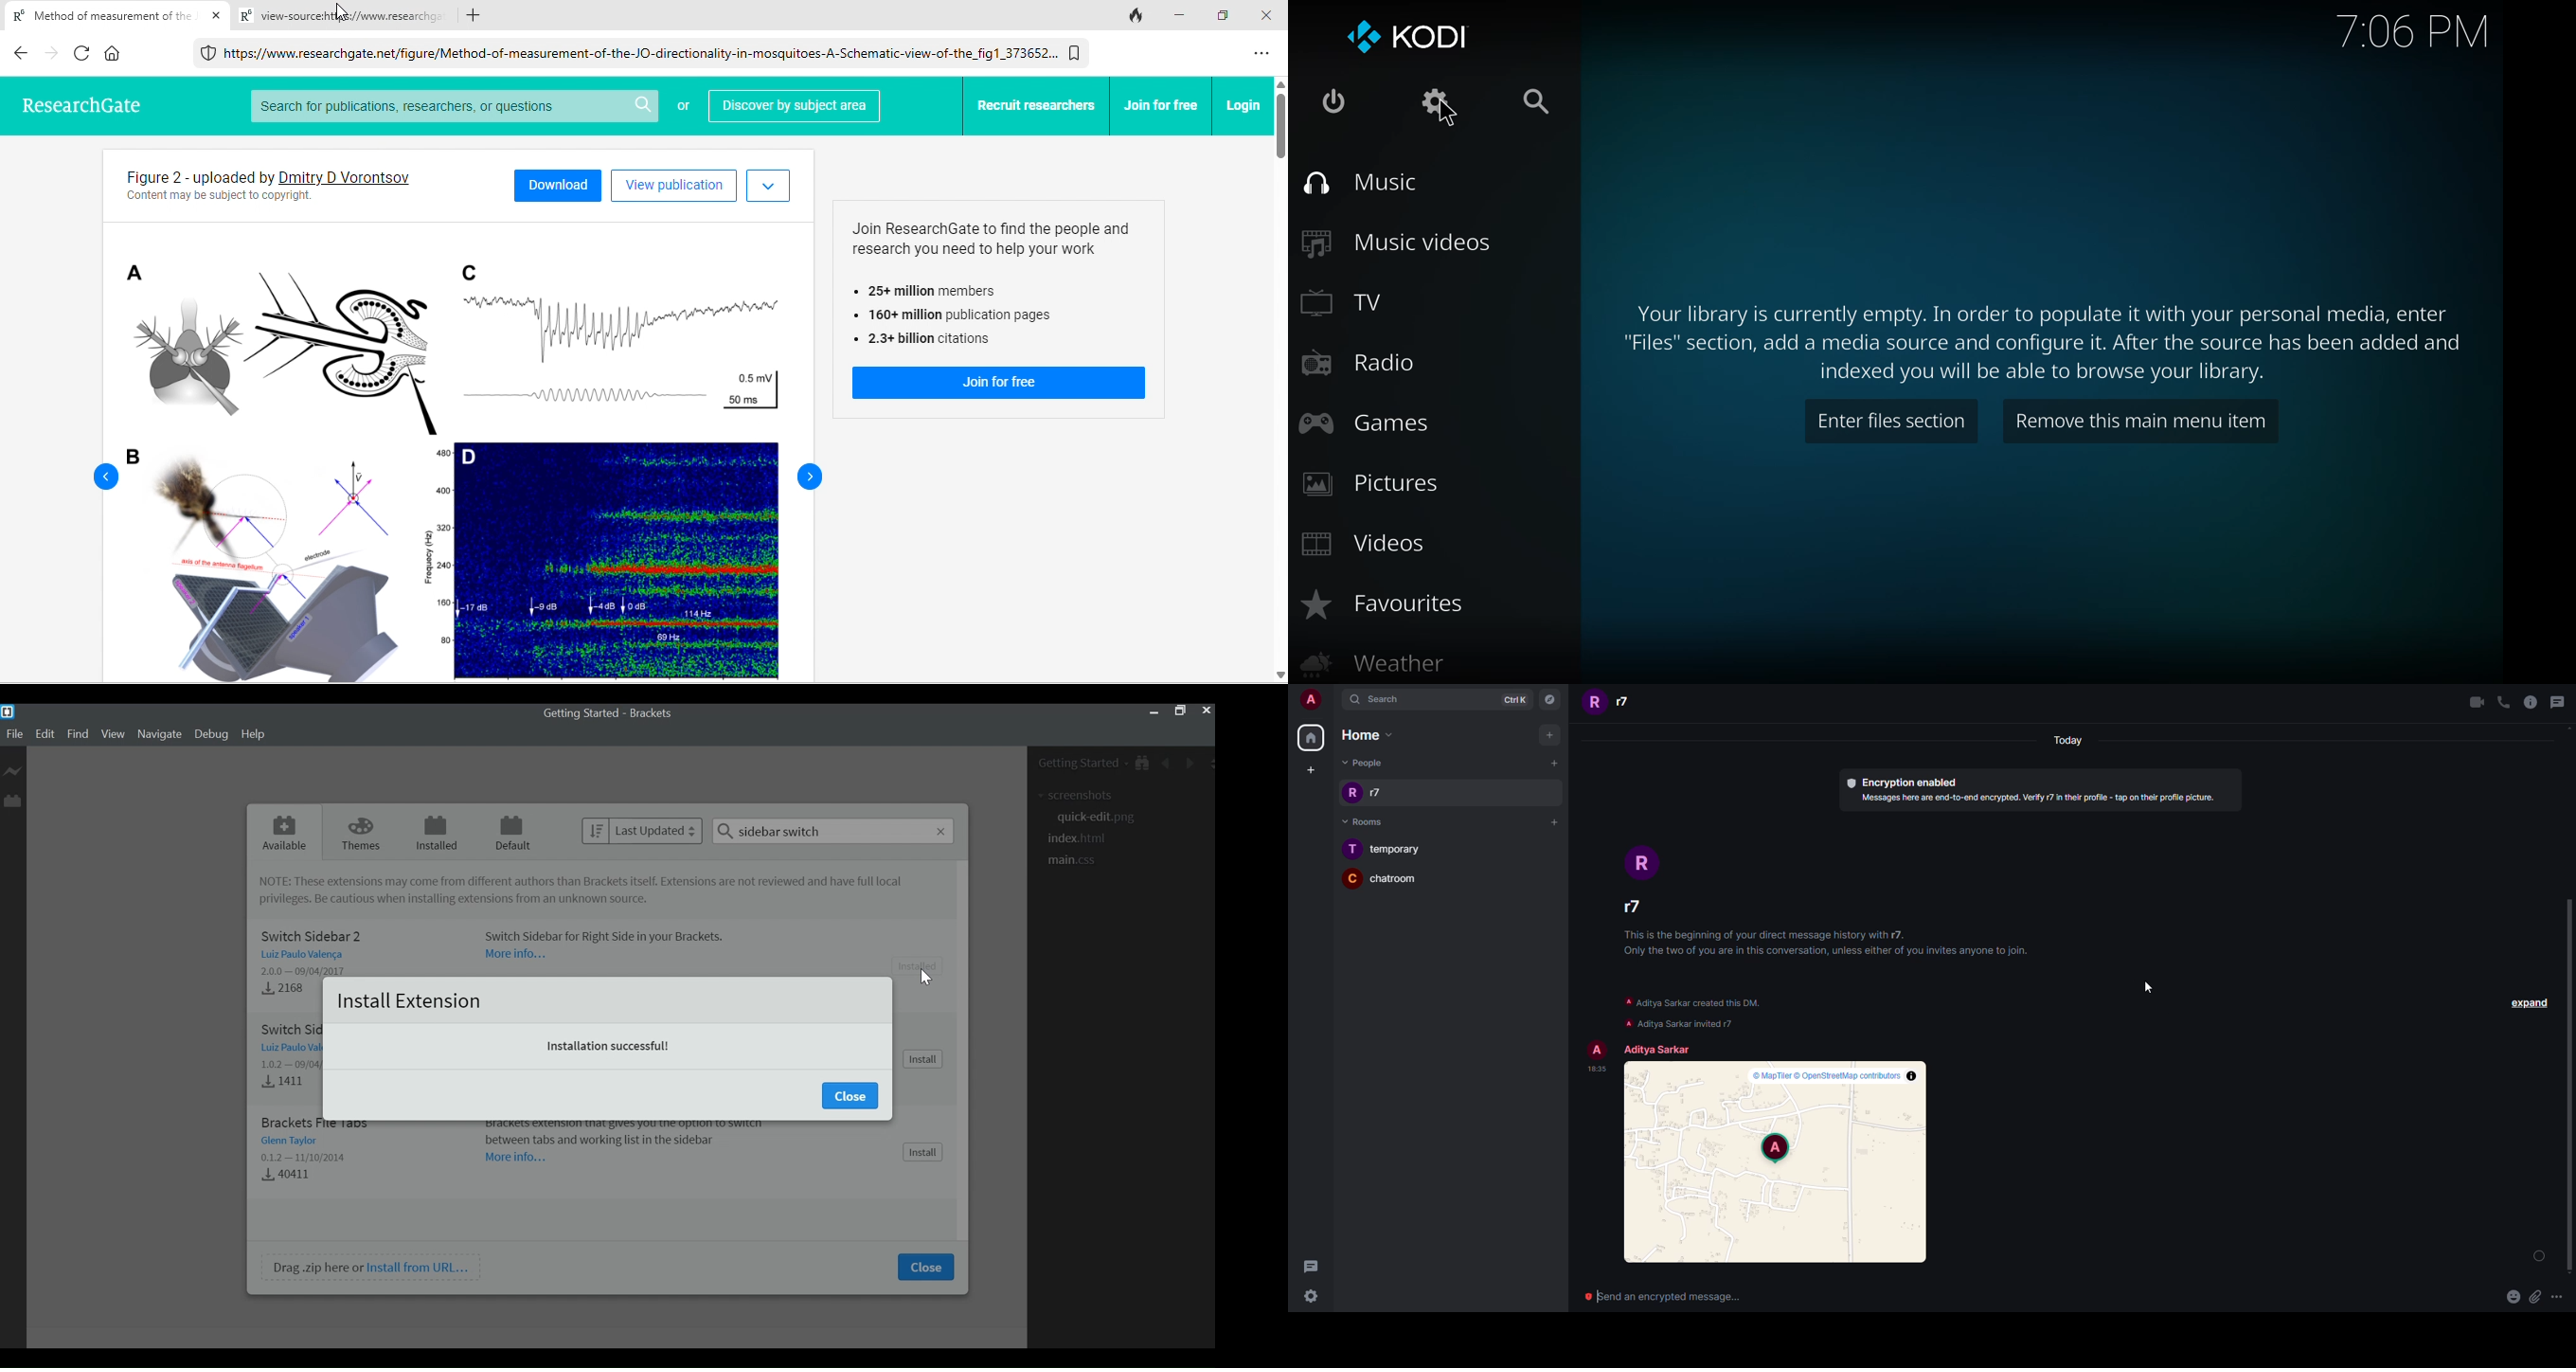 The width and height of the screenshot is (2576, 1372). Describe the element at coordinates (1894, 421) in the screenshot. I see `enter files section` at that location.